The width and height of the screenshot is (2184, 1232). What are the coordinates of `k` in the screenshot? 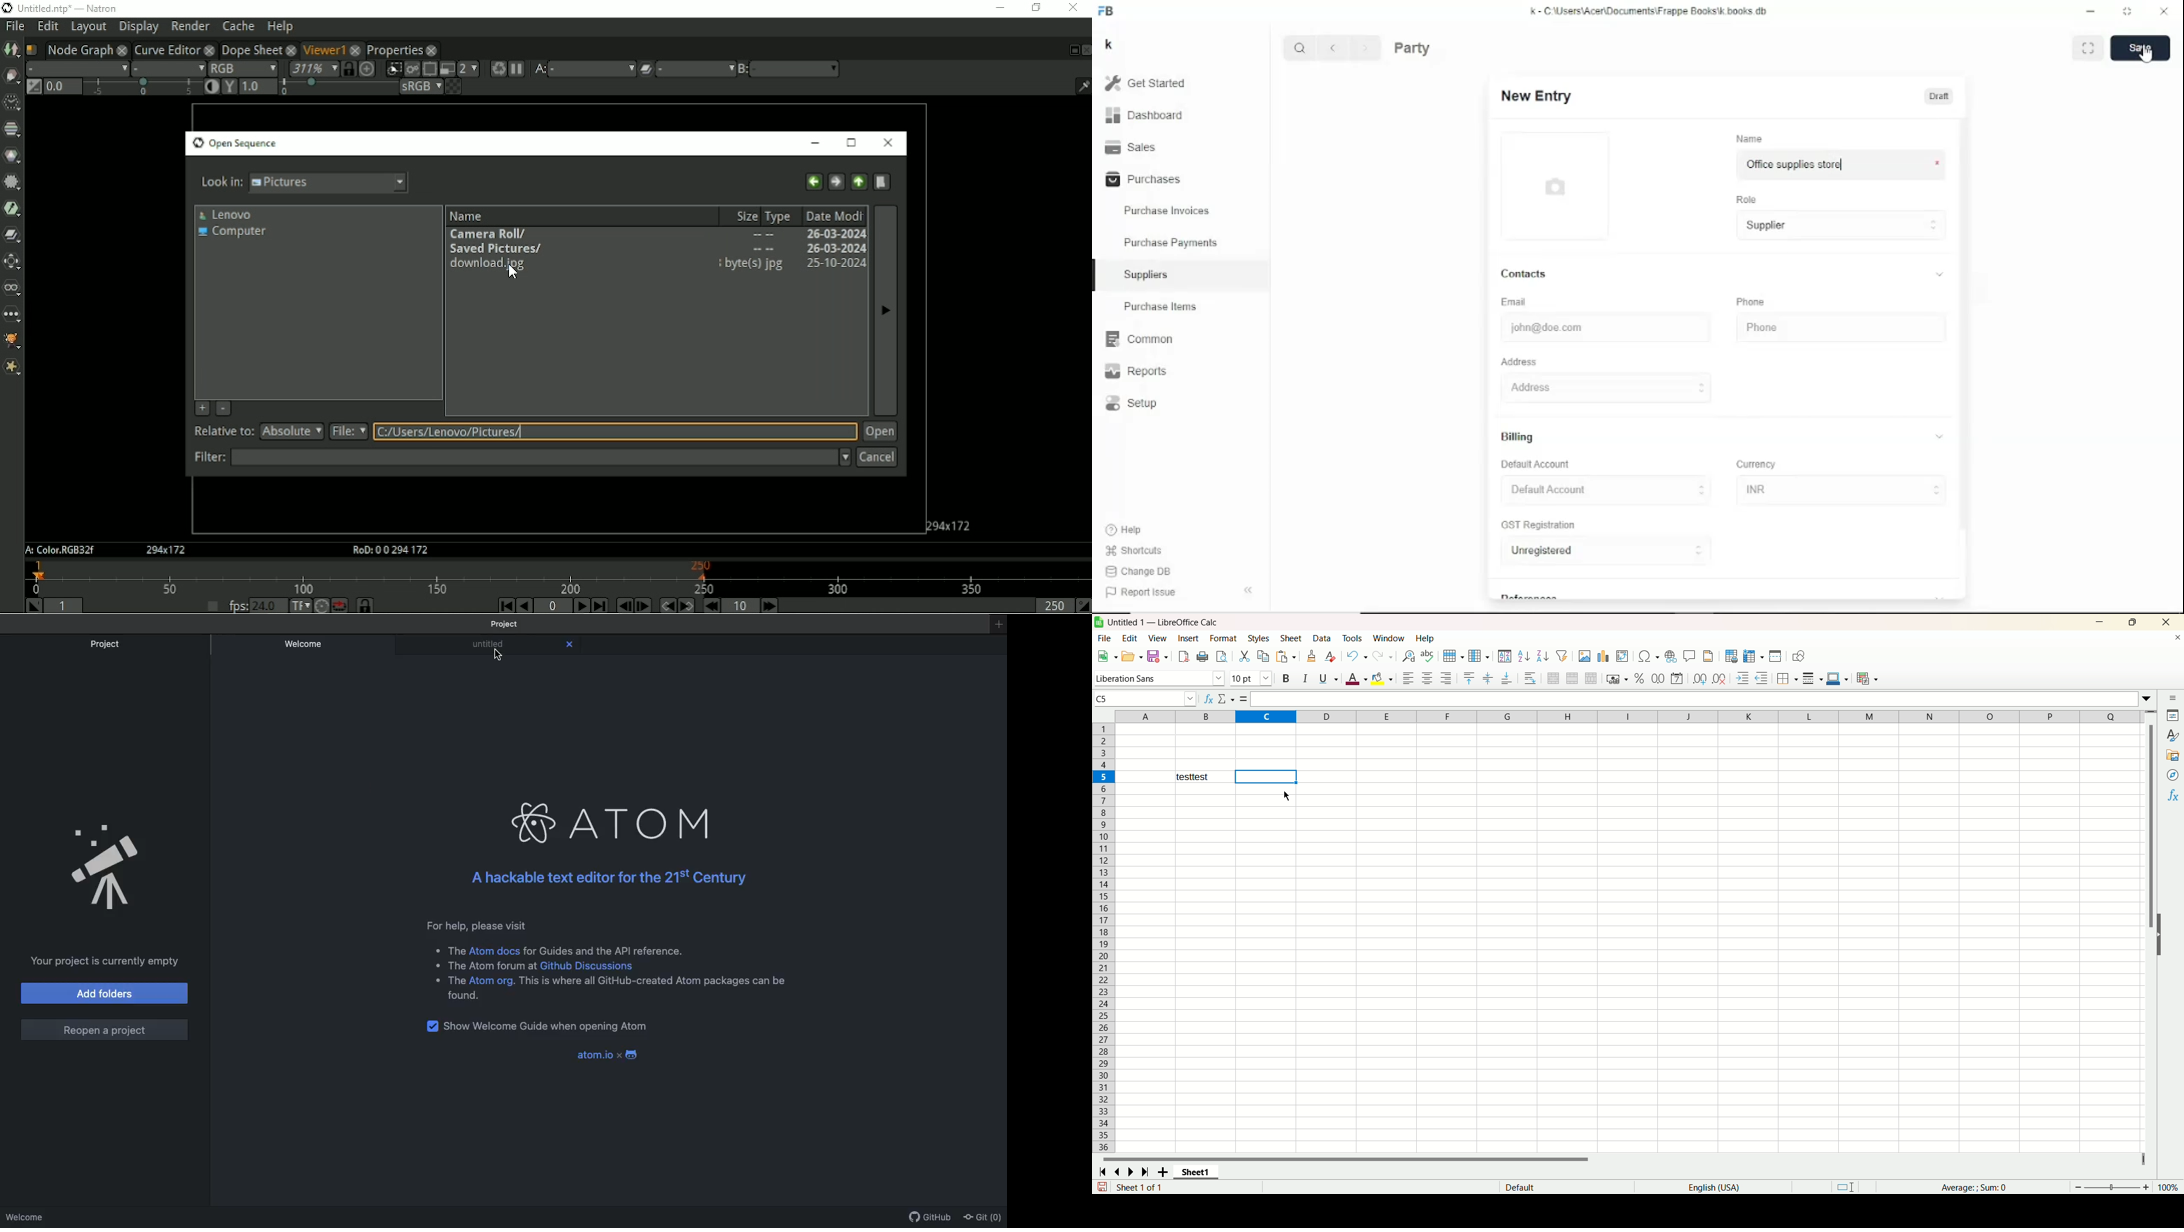 It's located at (1108, 44).